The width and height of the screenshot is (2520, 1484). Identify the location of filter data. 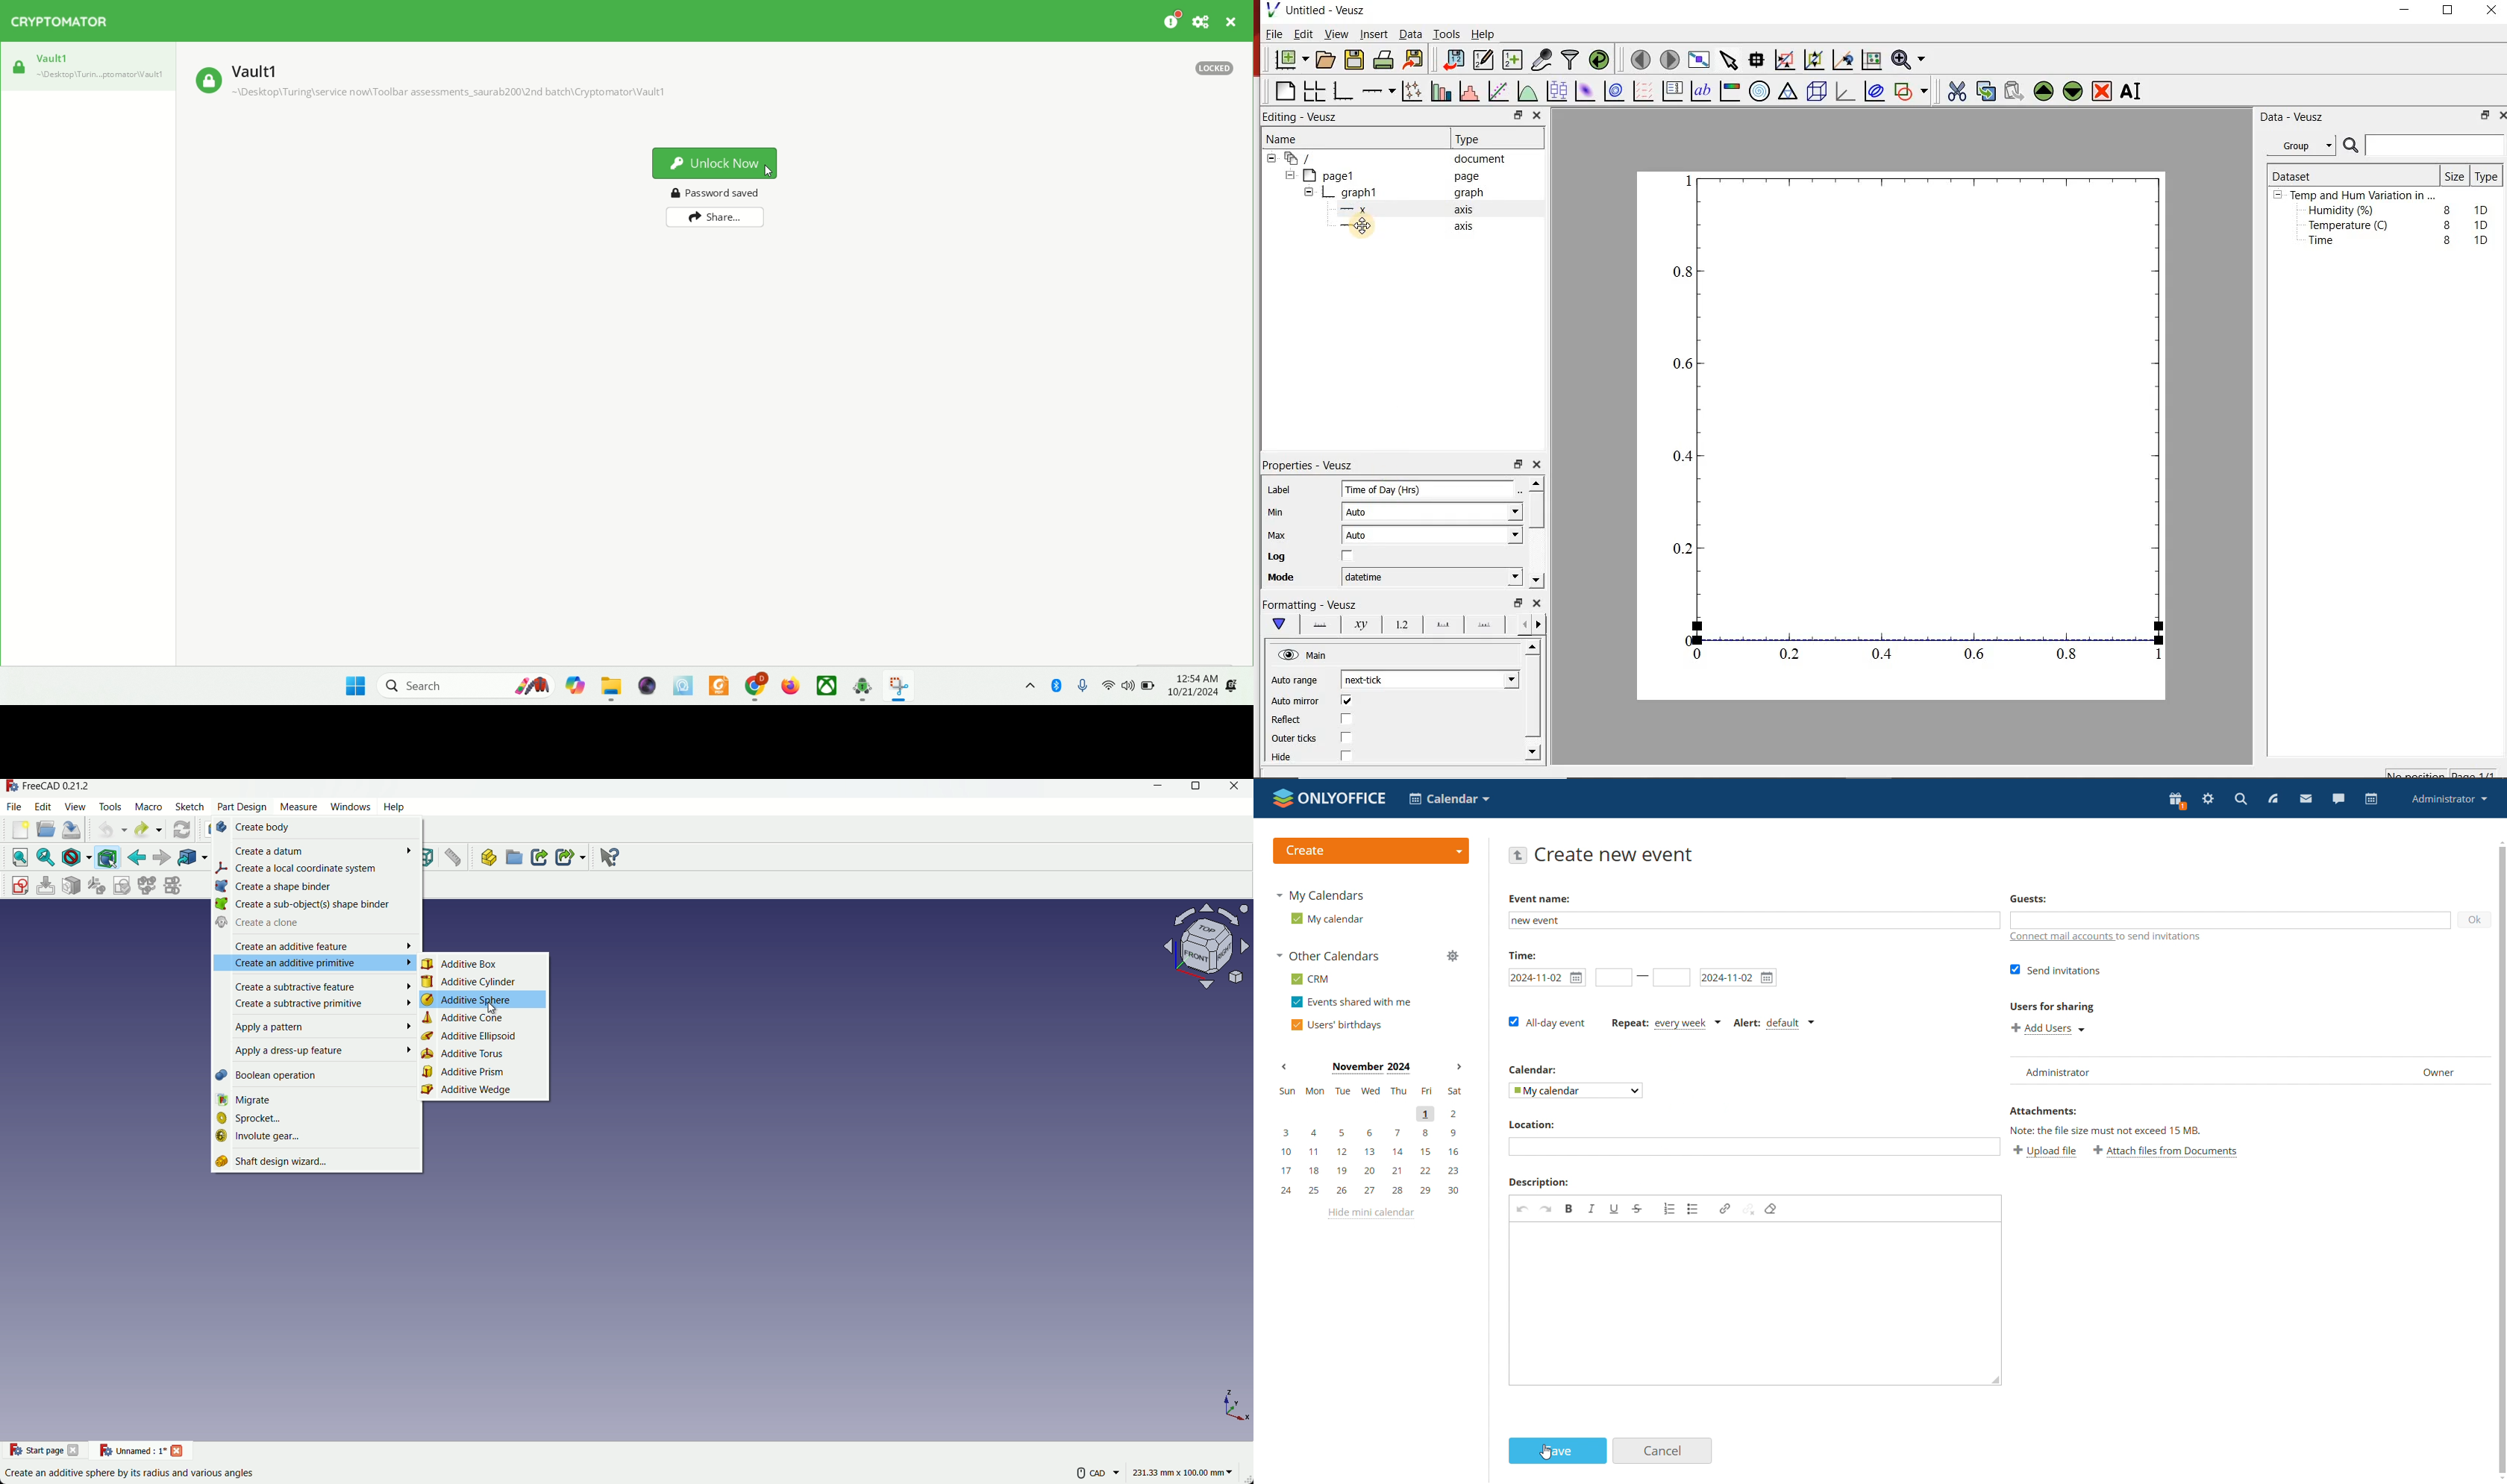
(1571, 60).